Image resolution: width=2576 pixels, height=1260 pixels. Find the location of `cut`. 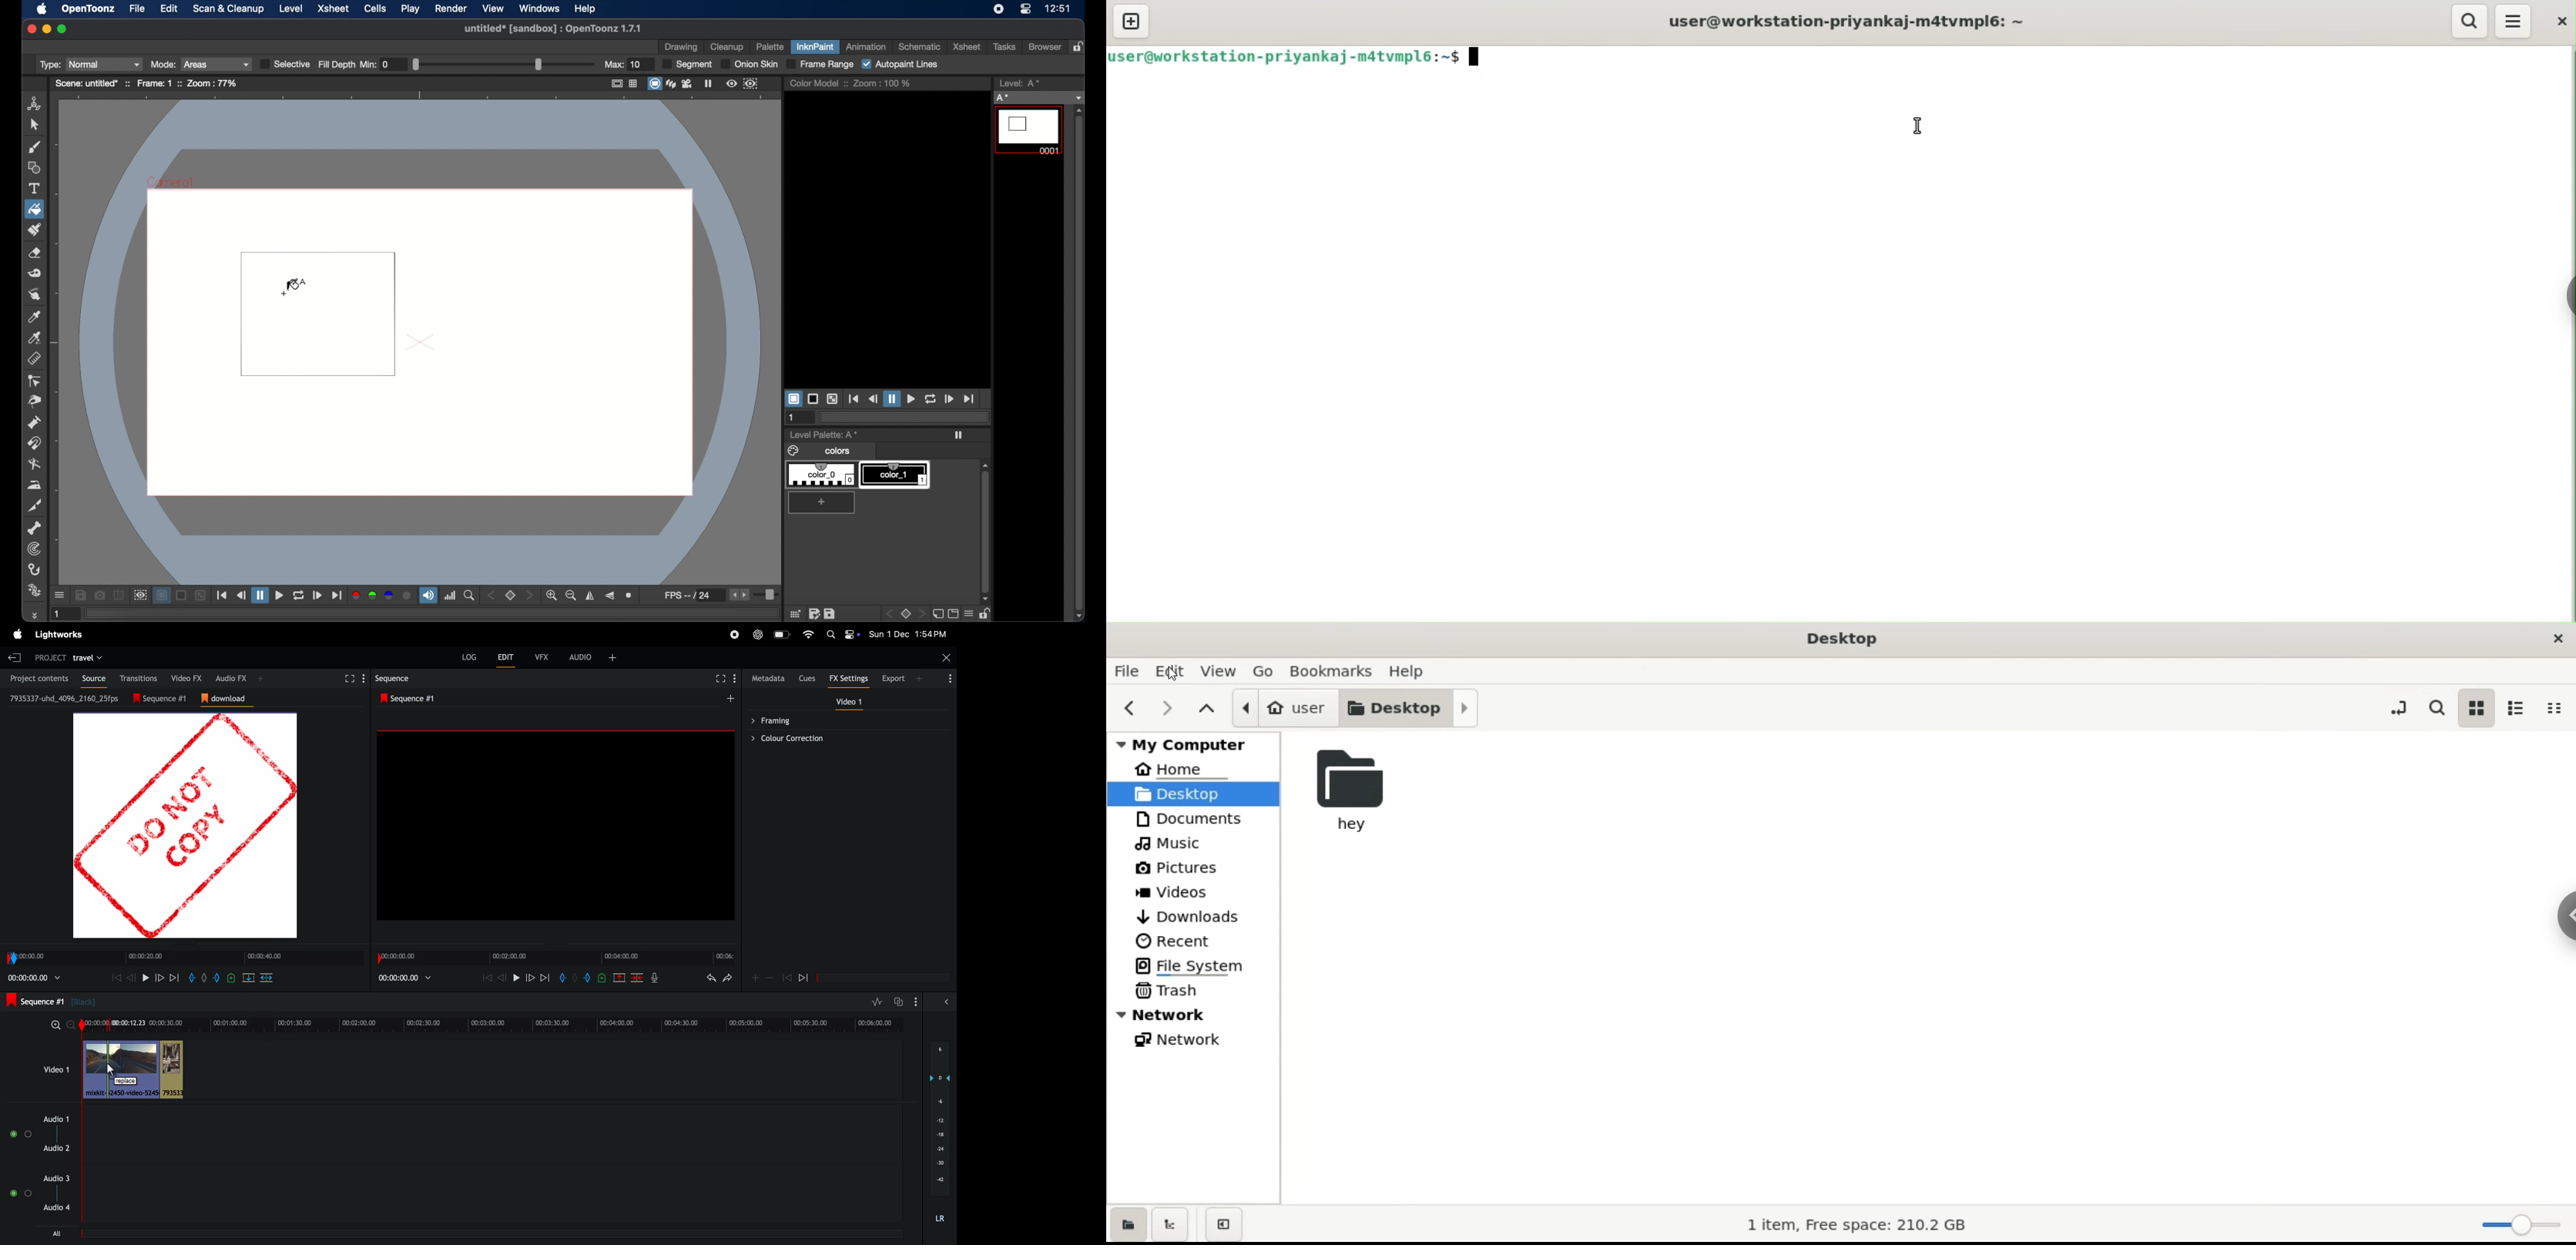

cut is located at coordinates (248, 978).